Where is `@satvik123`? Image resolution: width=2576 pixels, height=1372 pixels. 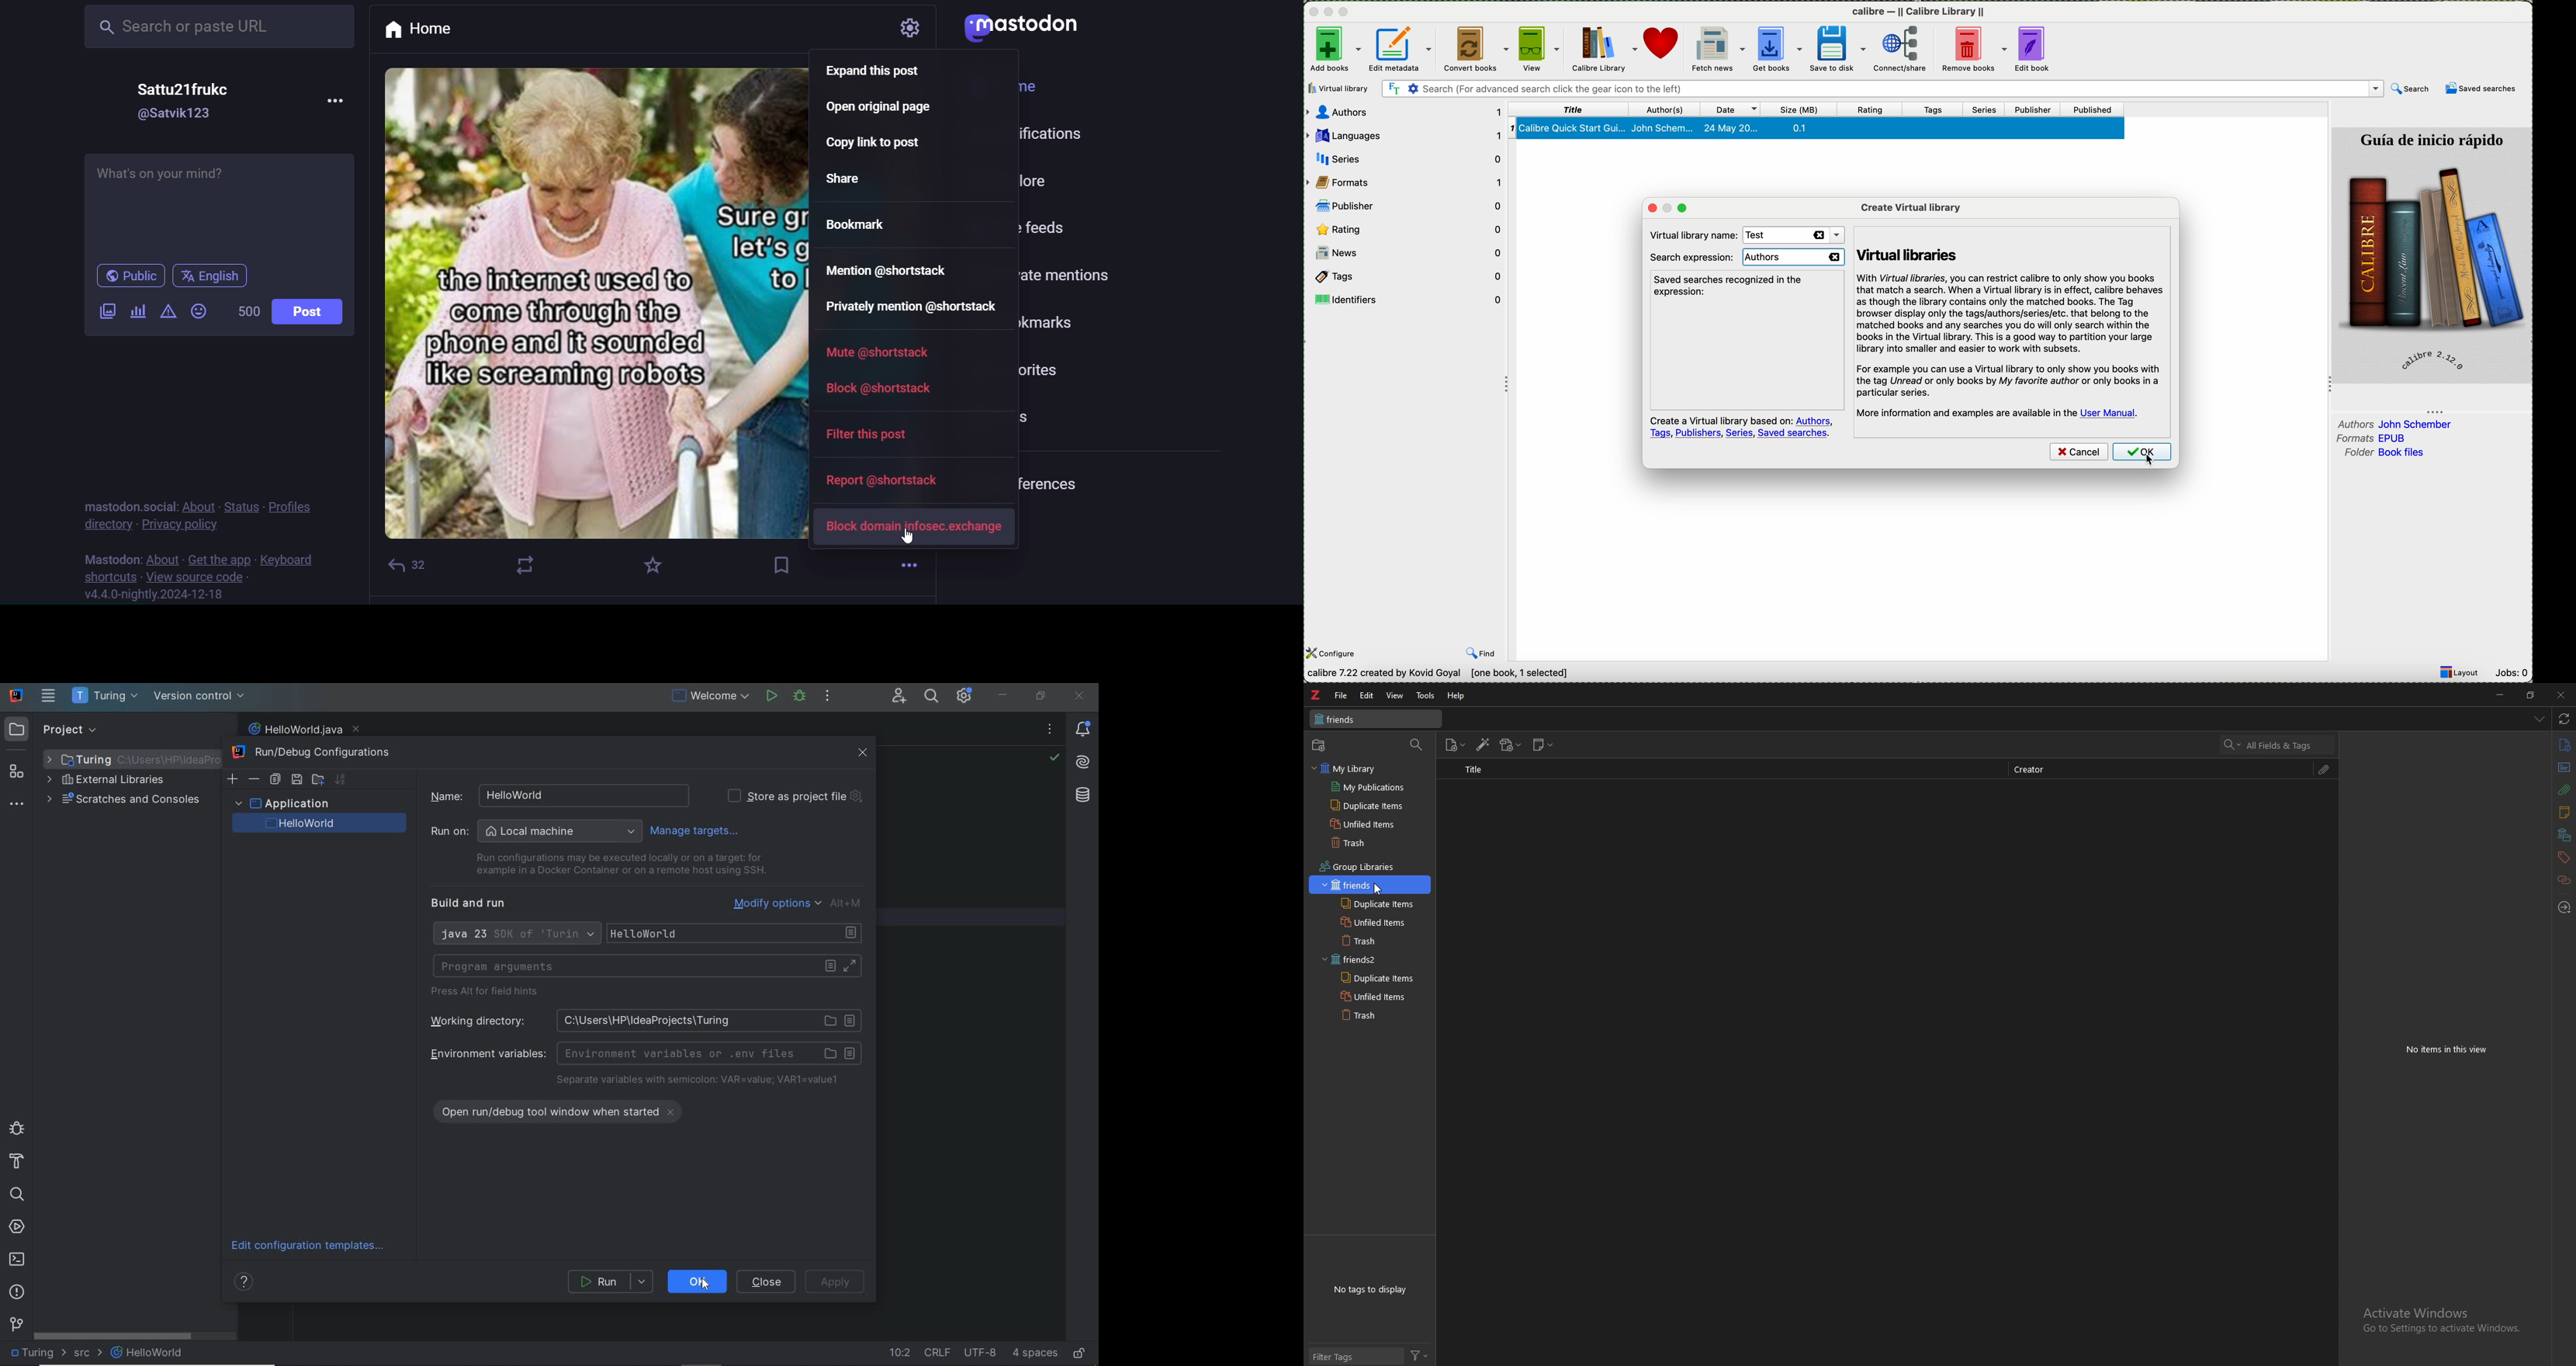
@satvik123 is located at coordinates (176, 114).